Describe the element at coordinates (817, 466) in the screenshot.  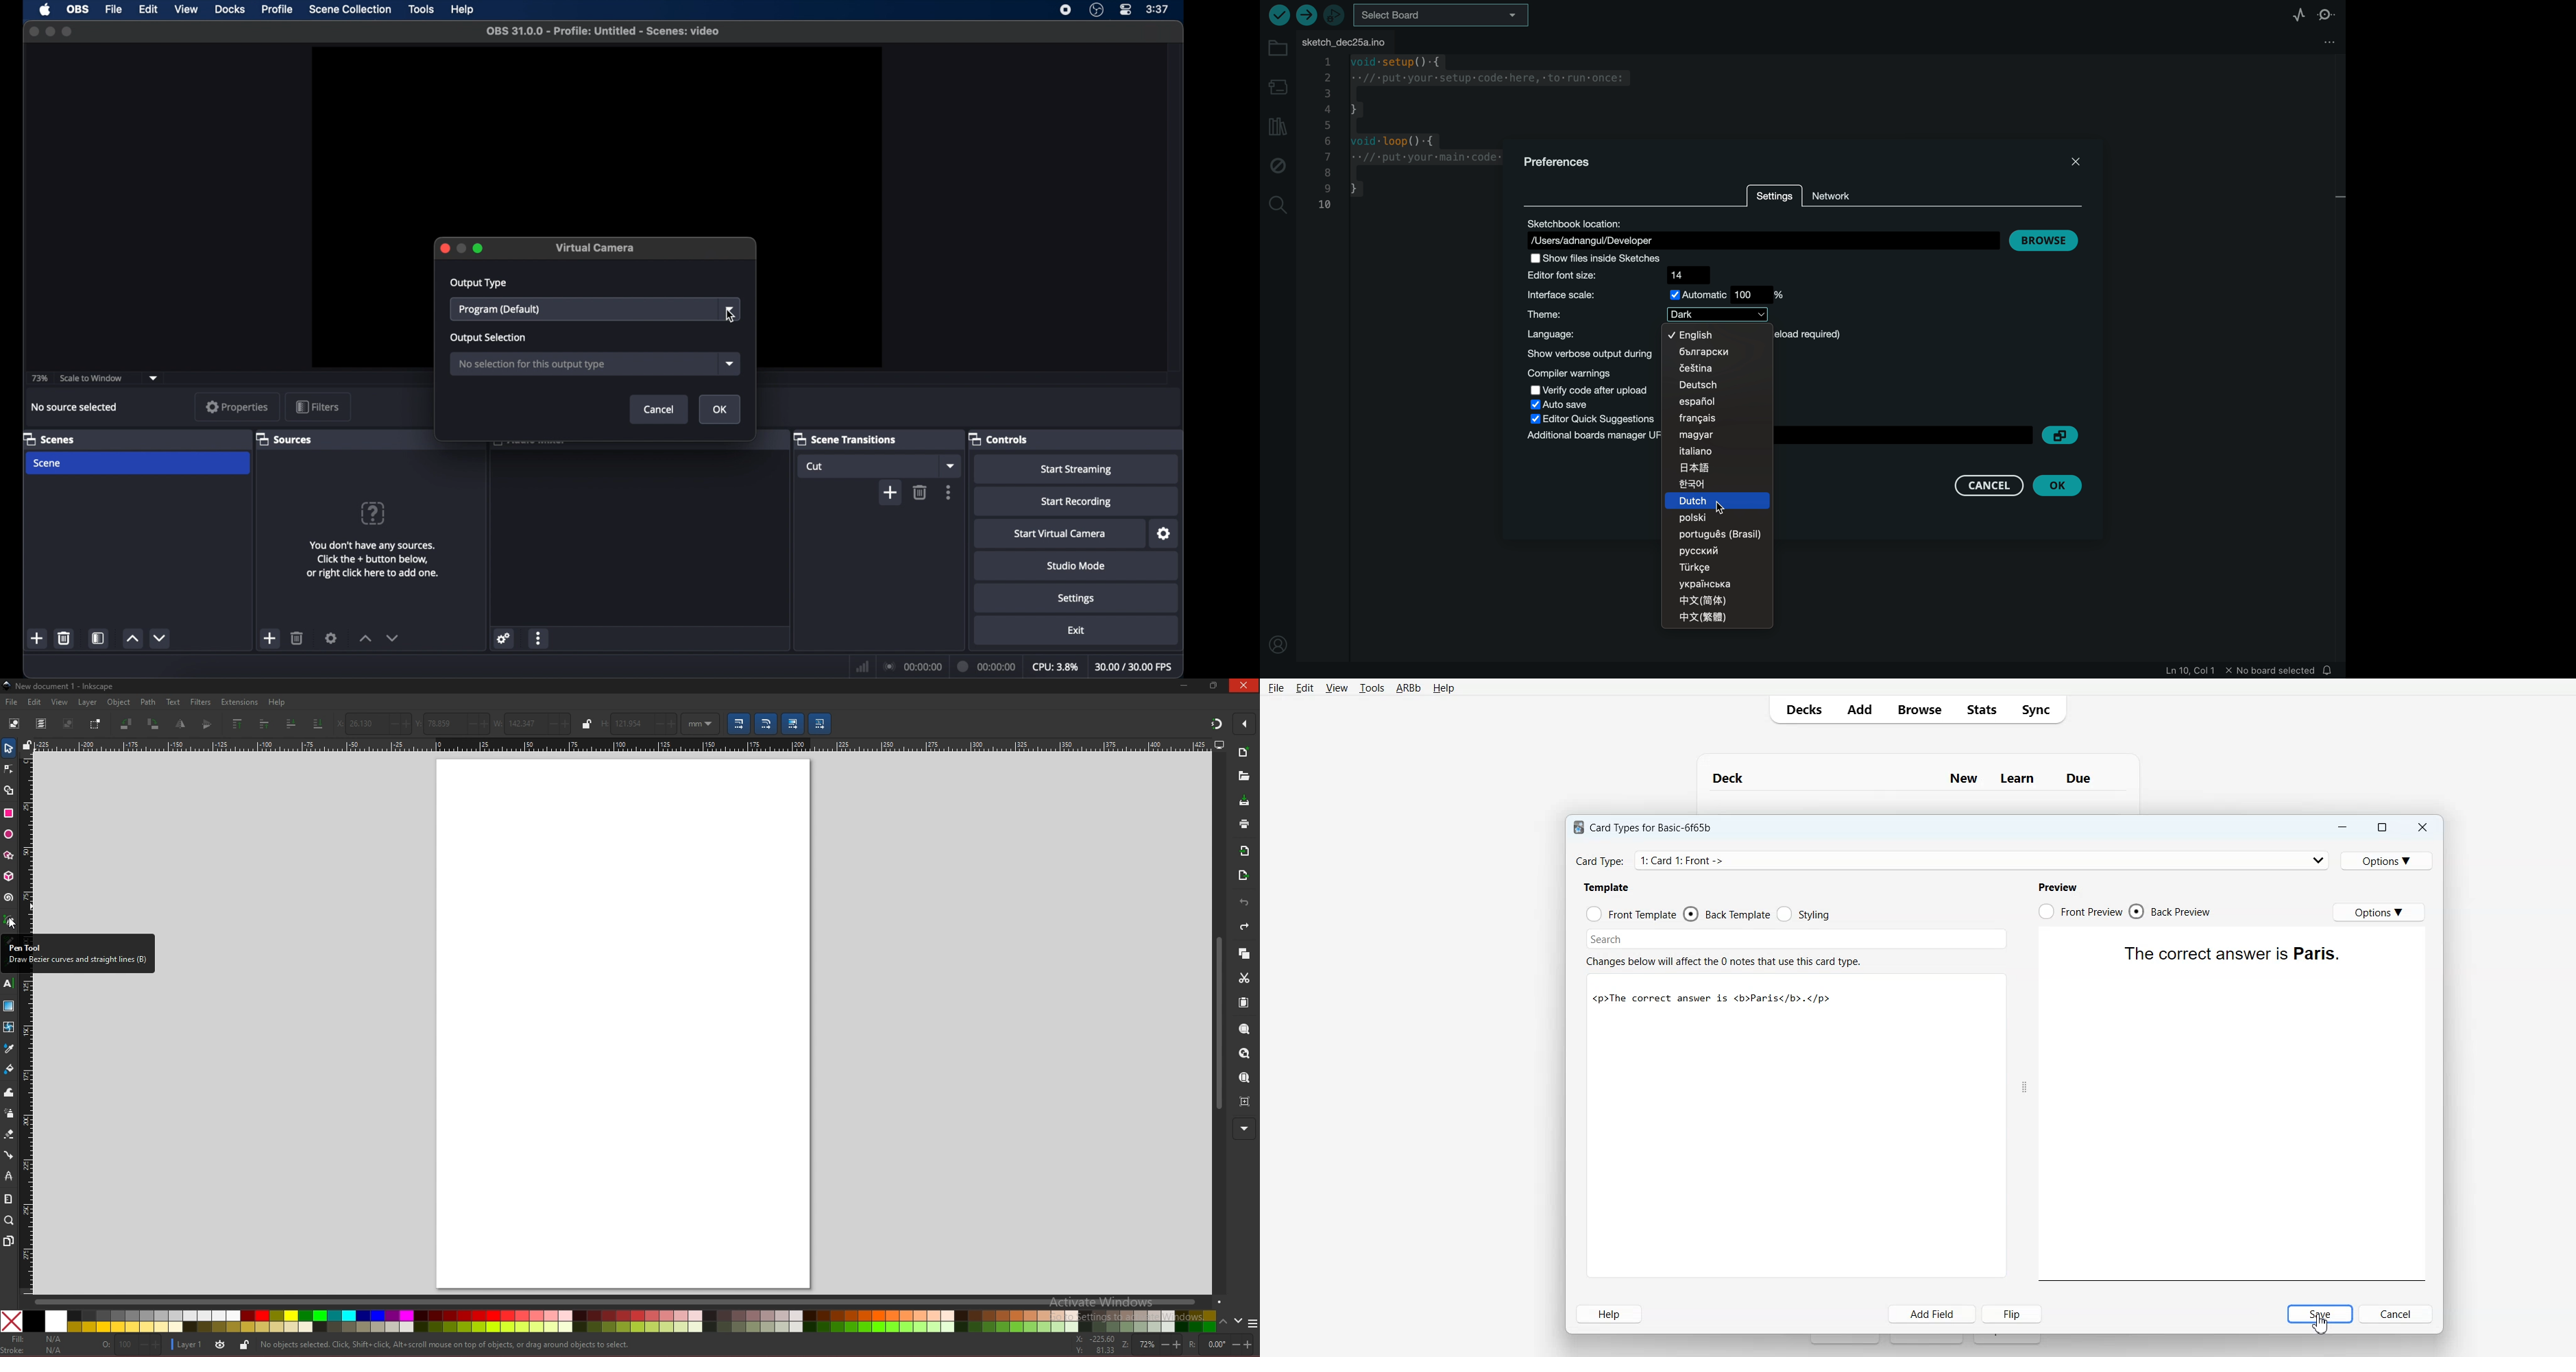
I see `cut` at that location.